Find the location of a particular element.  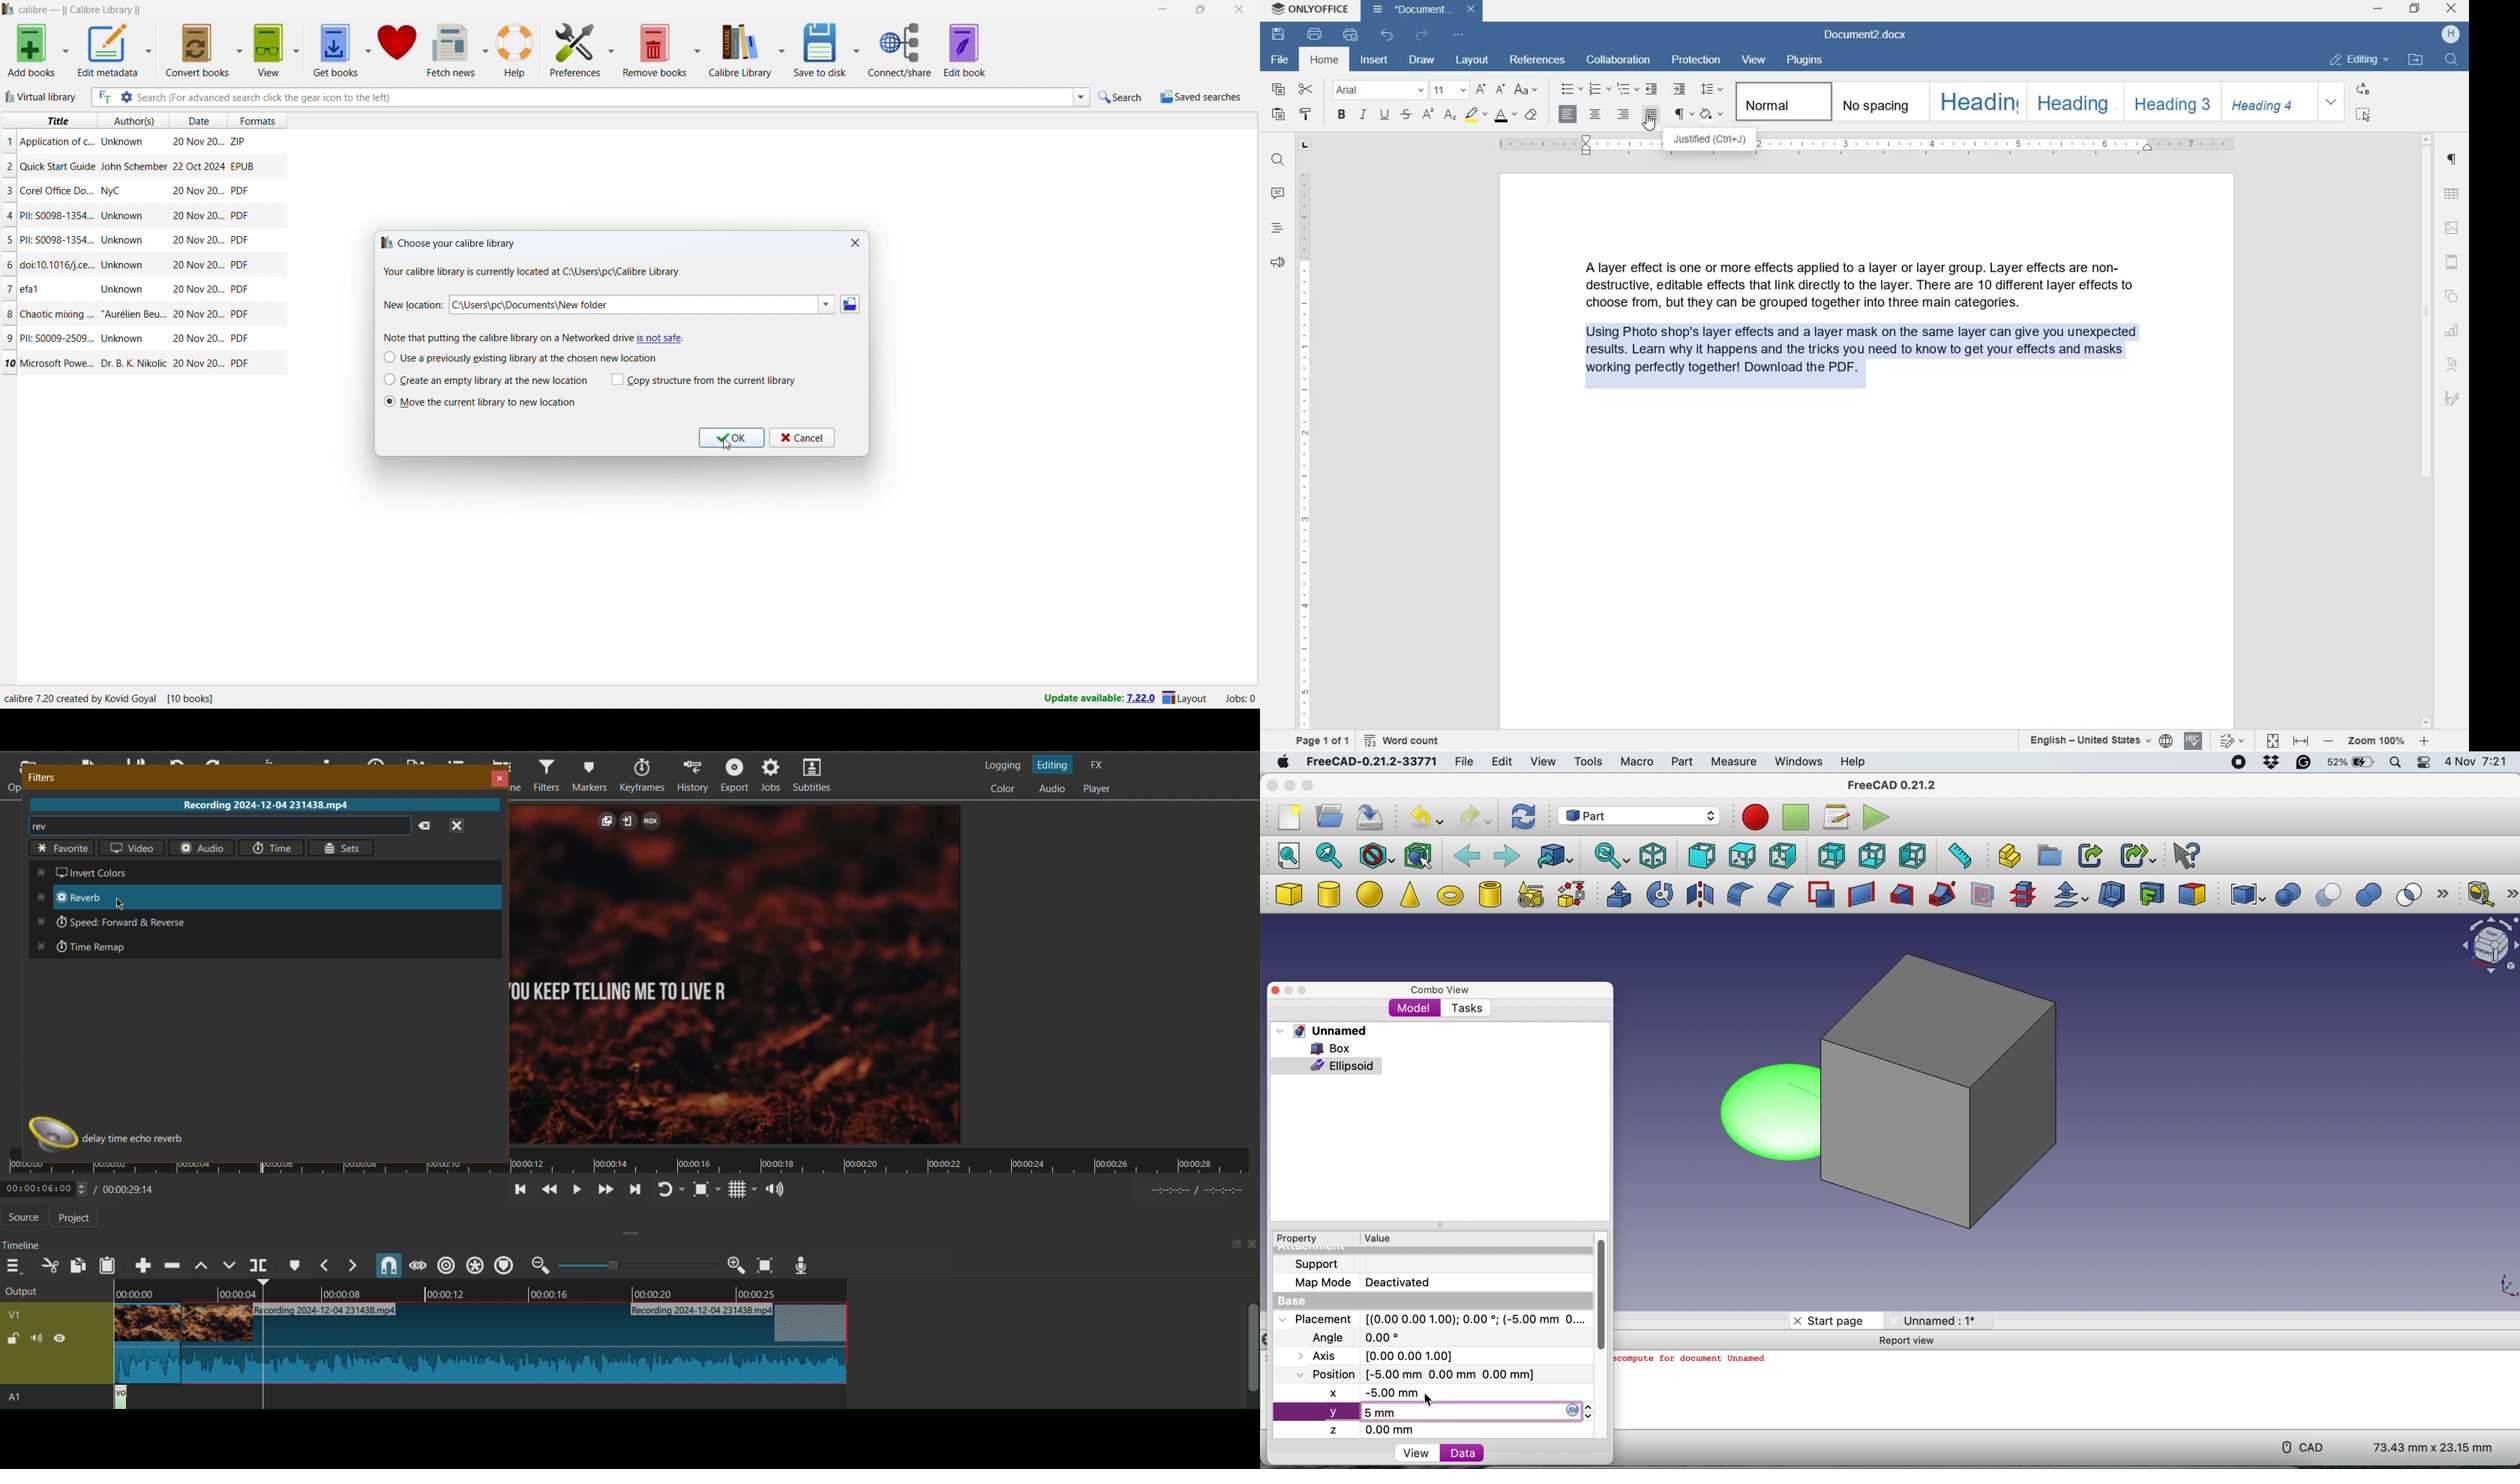

PARAGRAPH LINE SPACING is located at coordinates (1713, 89).